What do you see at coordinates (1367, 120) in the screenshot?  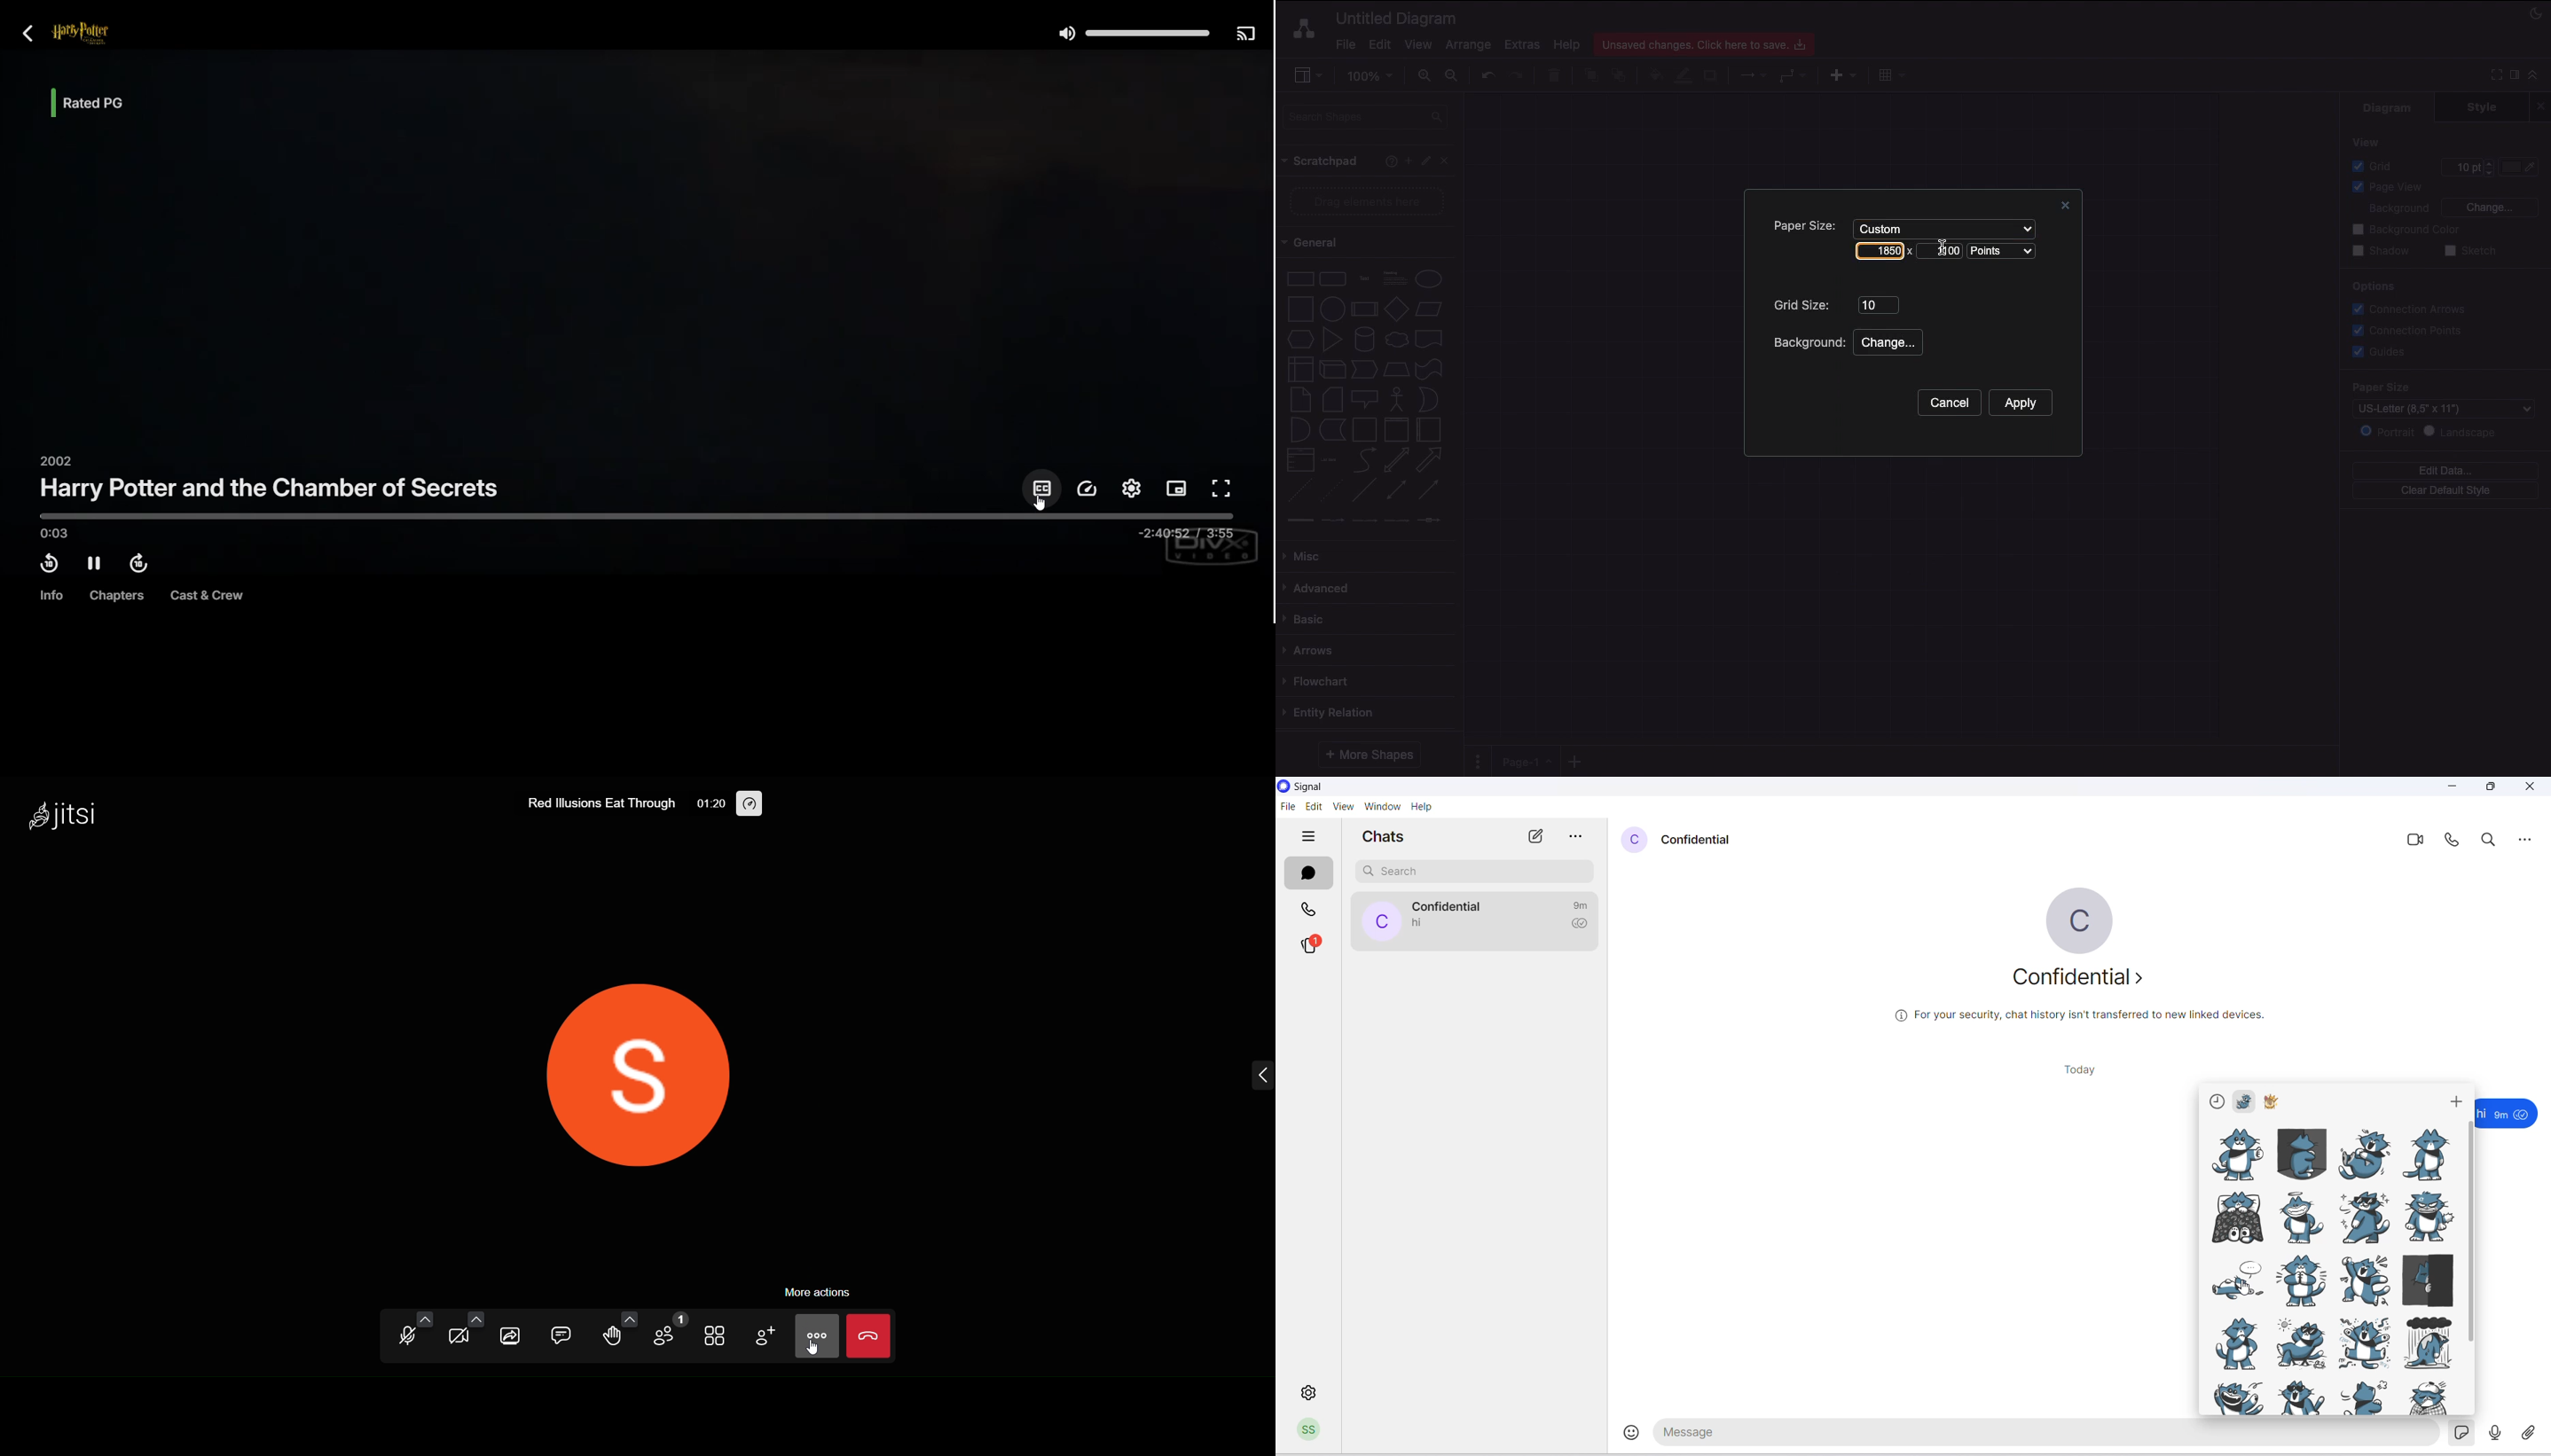 I see `Search shapes` at bounding box center [1367, 120].